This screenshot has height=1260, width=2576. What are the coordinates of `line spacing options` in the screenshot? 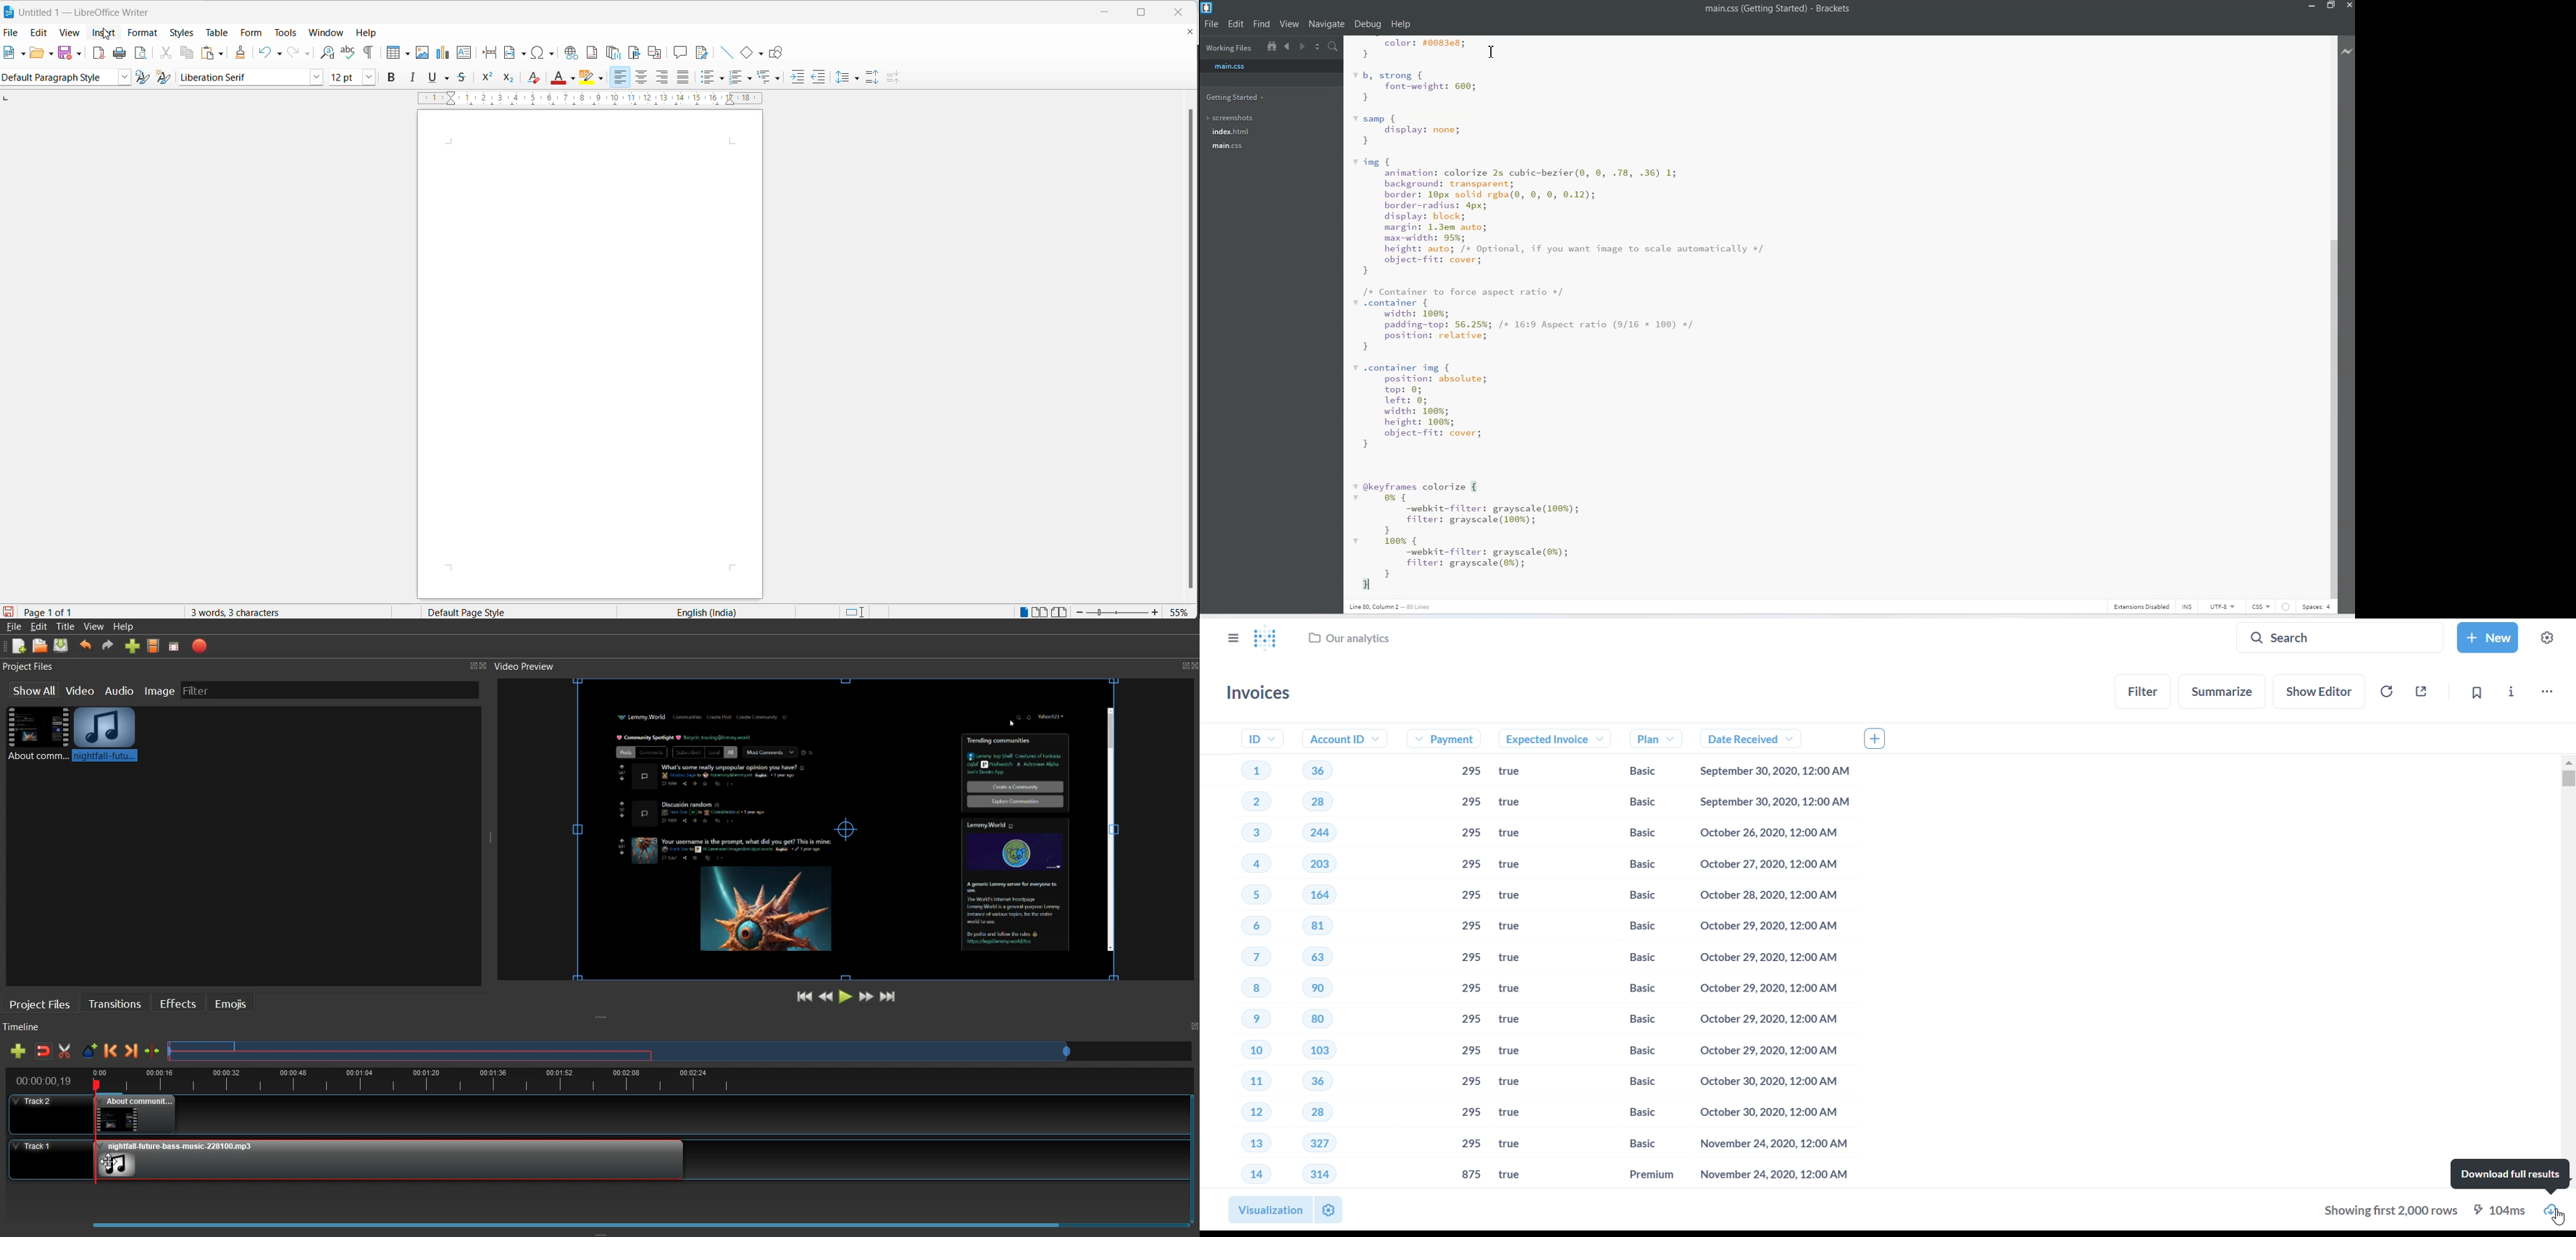 It's located at (855, 79).